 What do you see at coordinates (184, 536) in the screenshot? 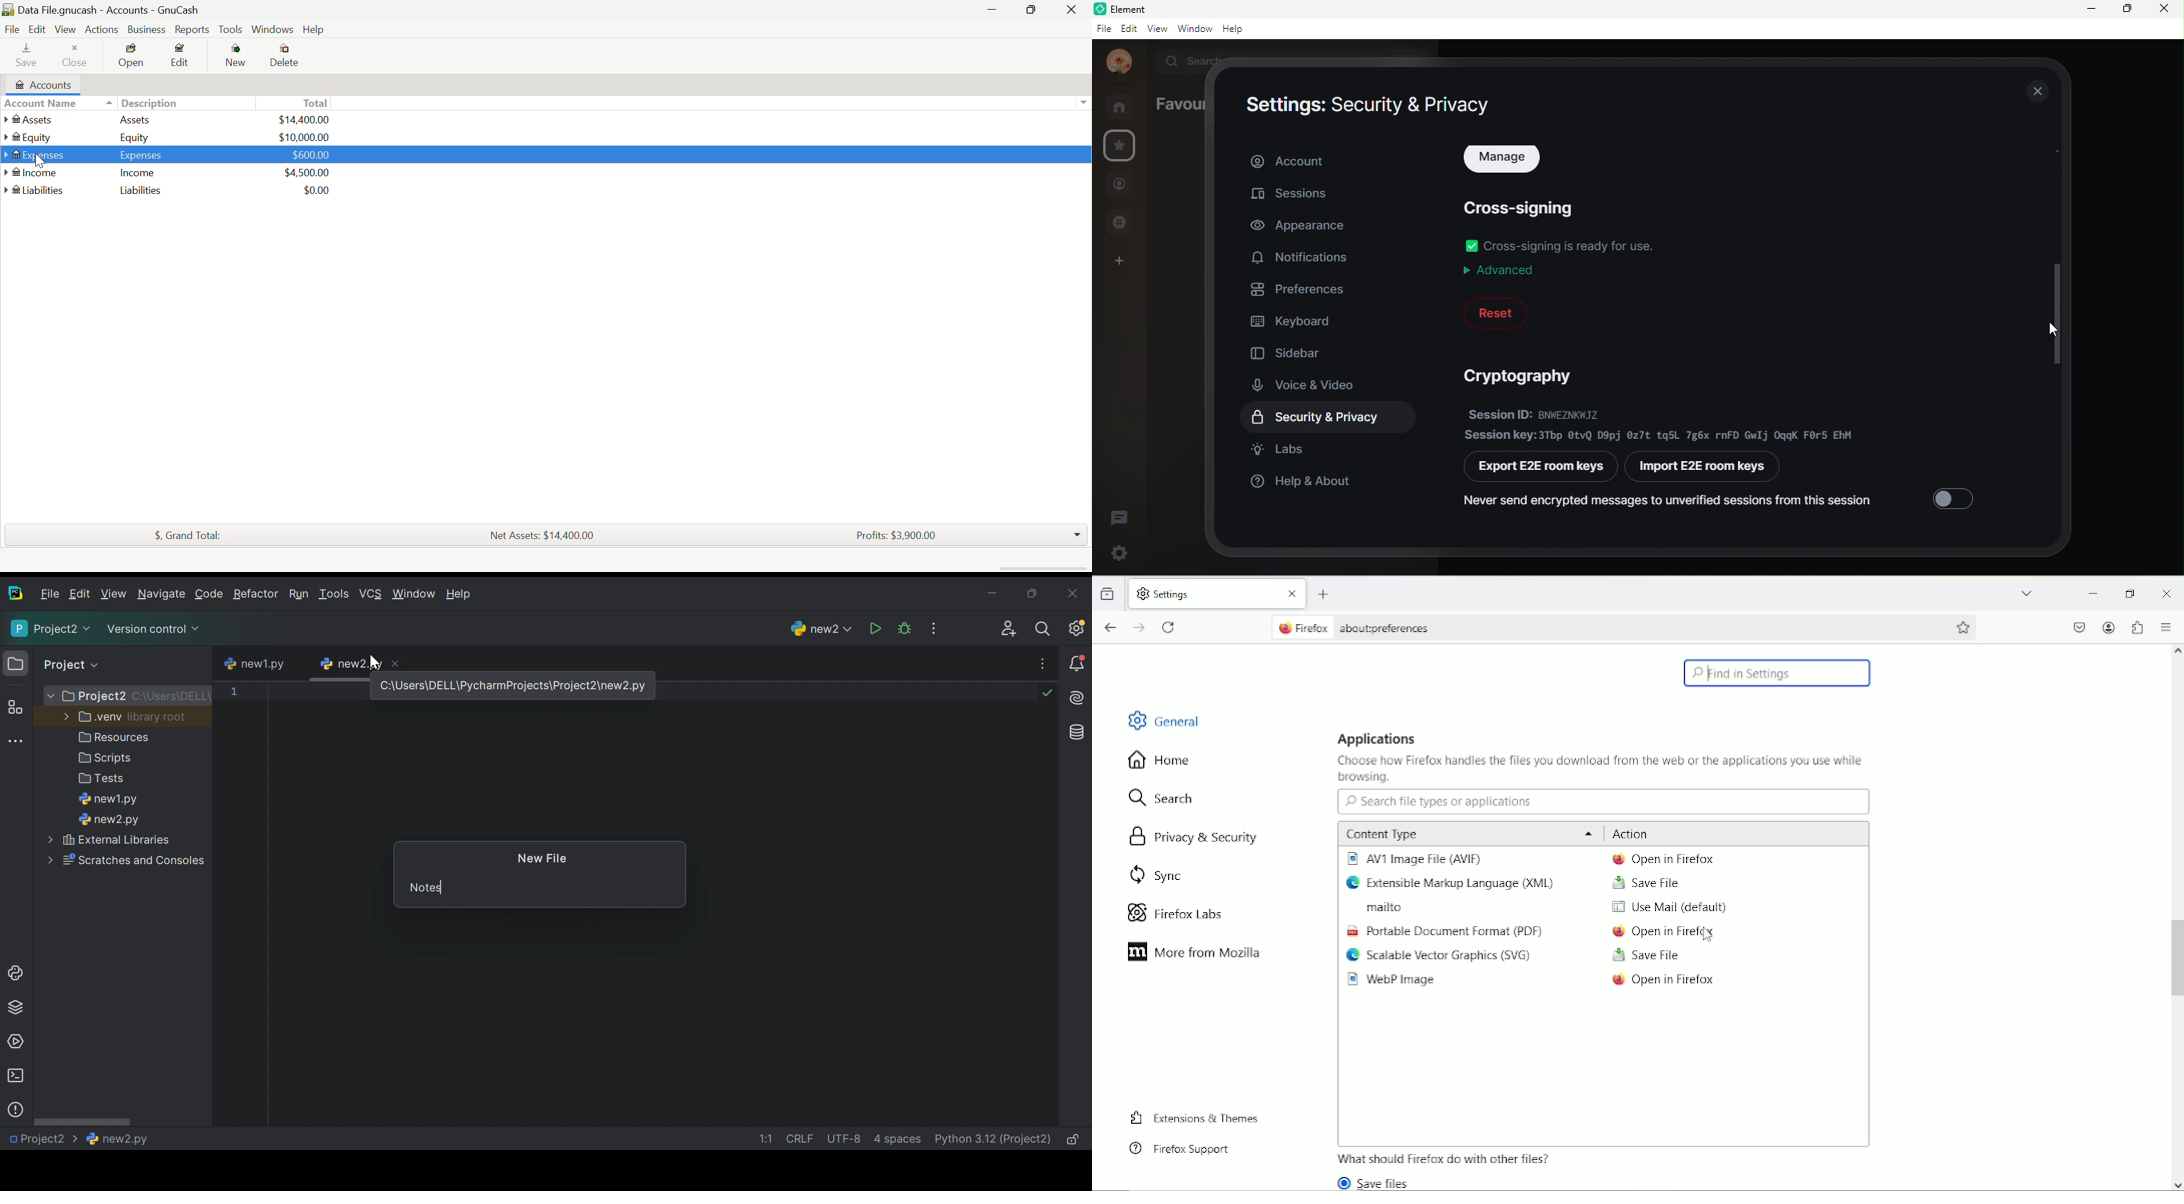
I see `Total` at bounding box center [184, 536].